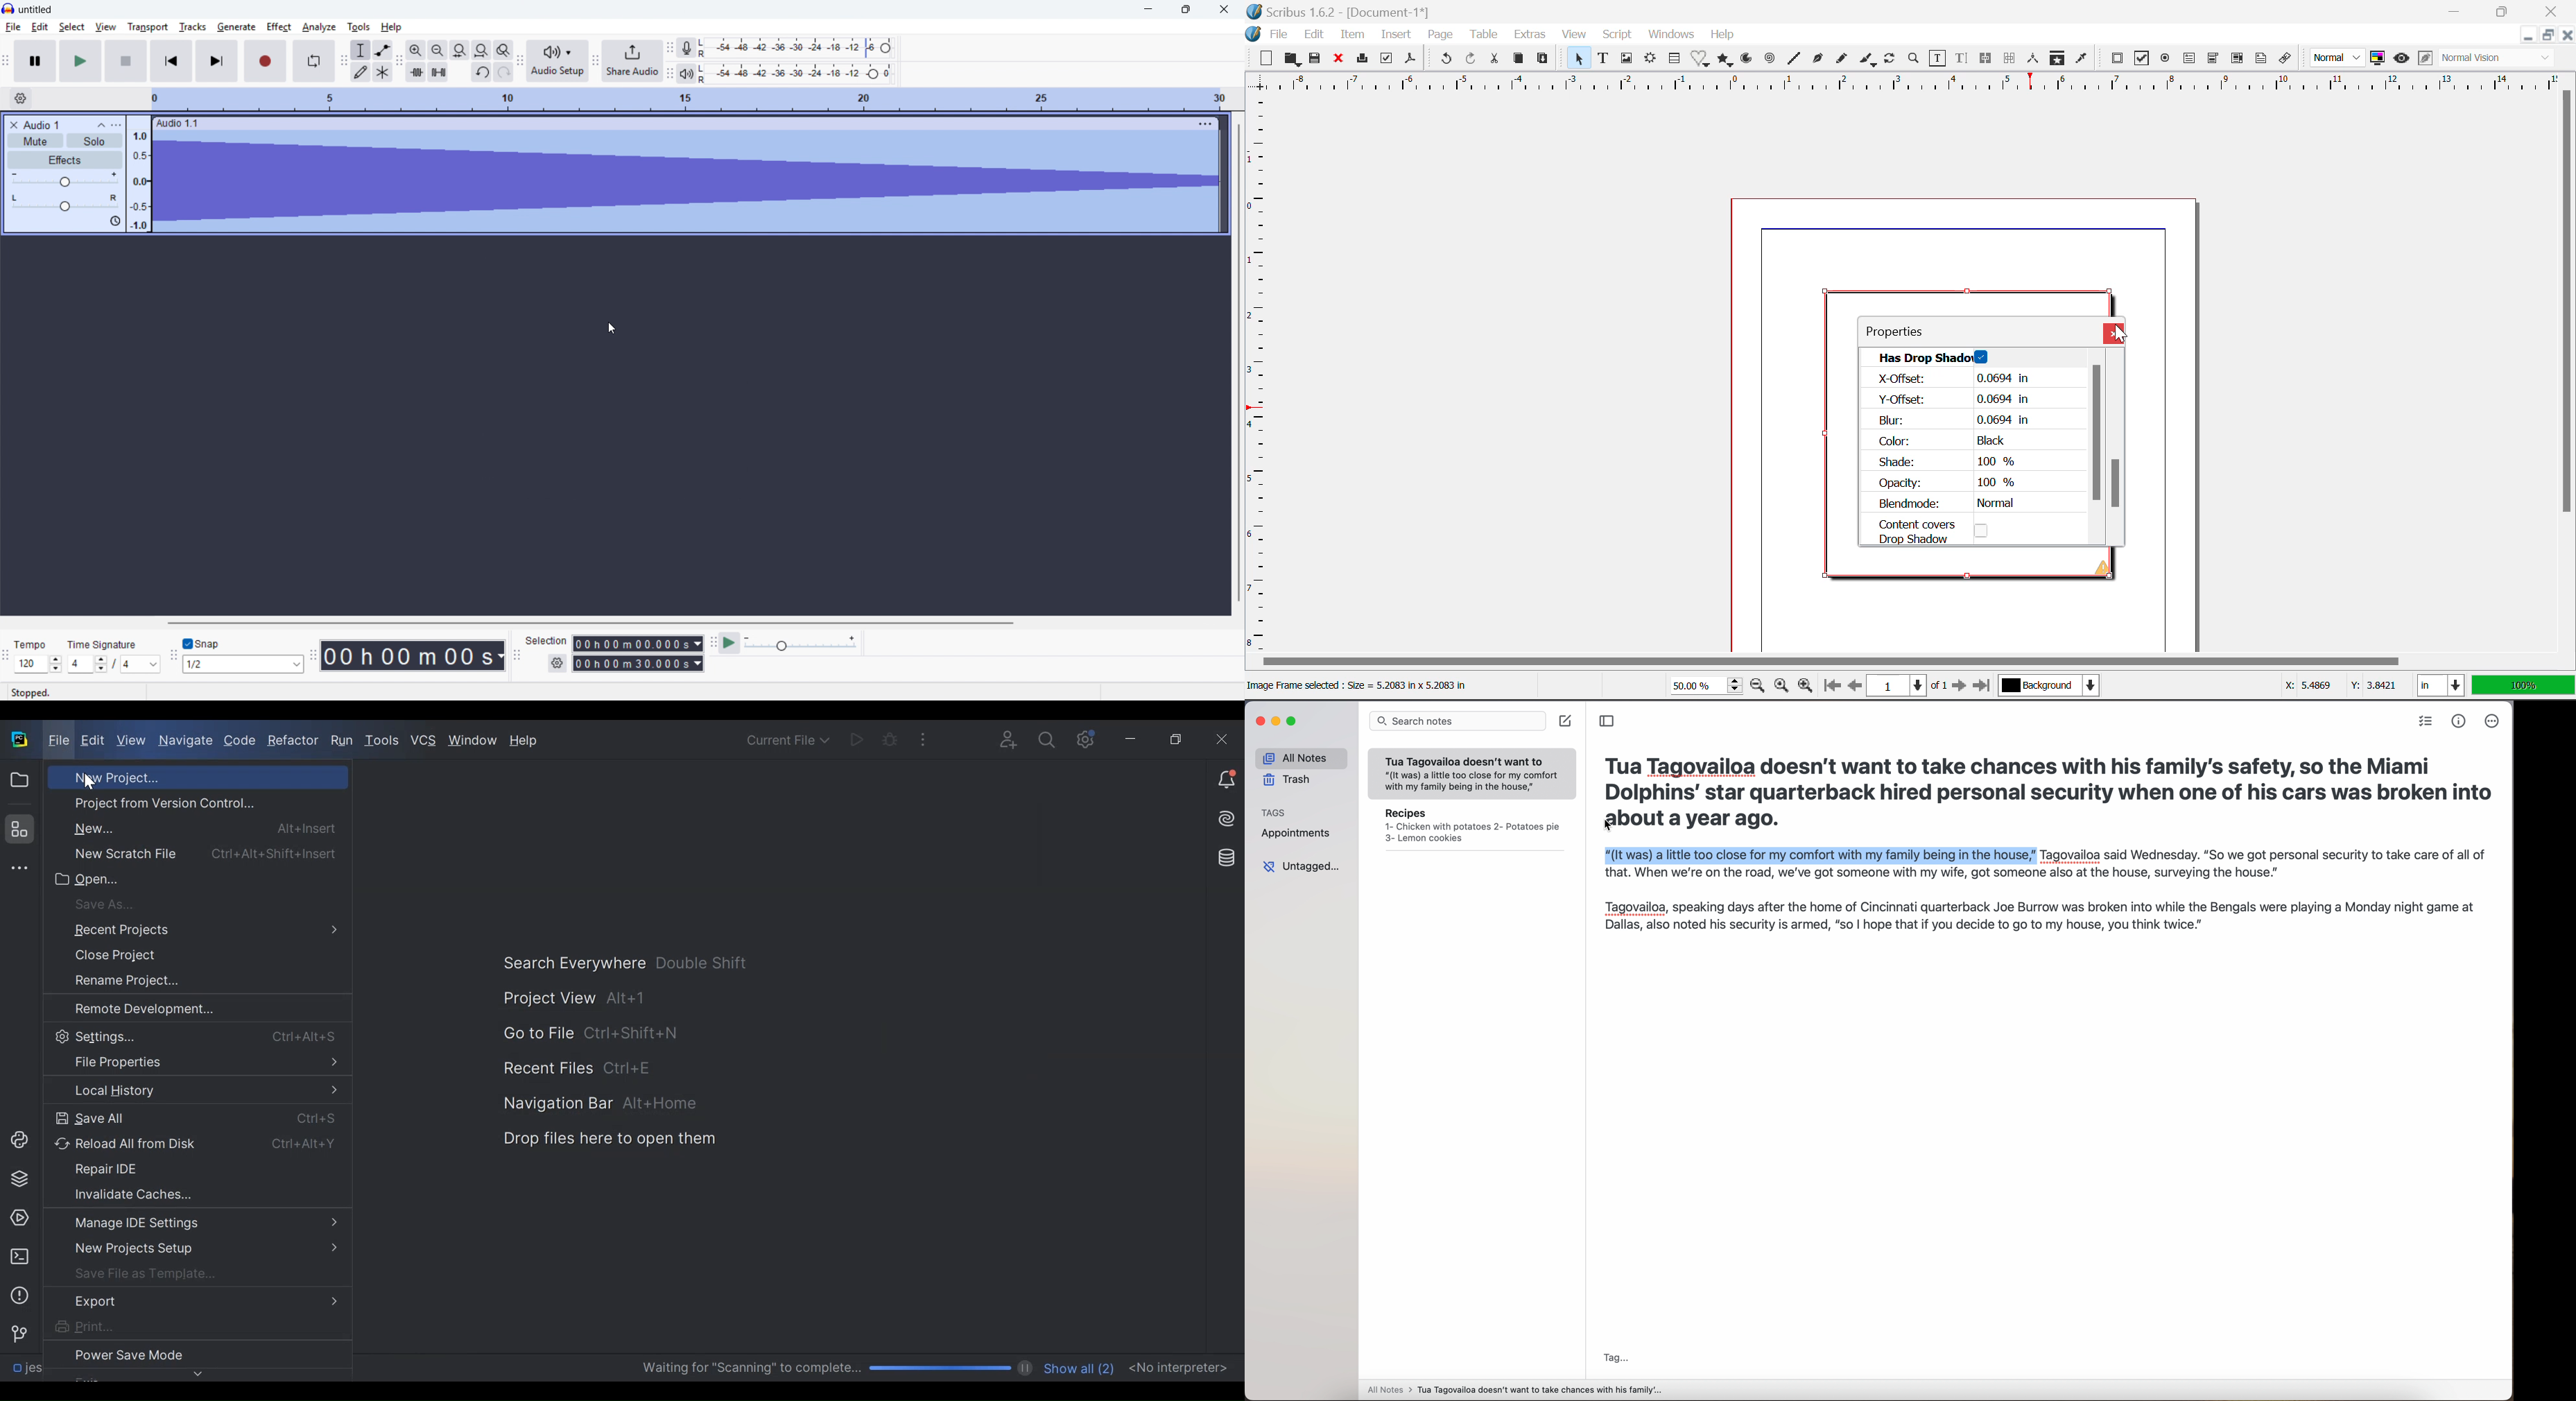  Describe the element at coordinates (1345, 12) in the screenshot. I see `Scribus 1.6.2 - [Document-1*]` at that location.